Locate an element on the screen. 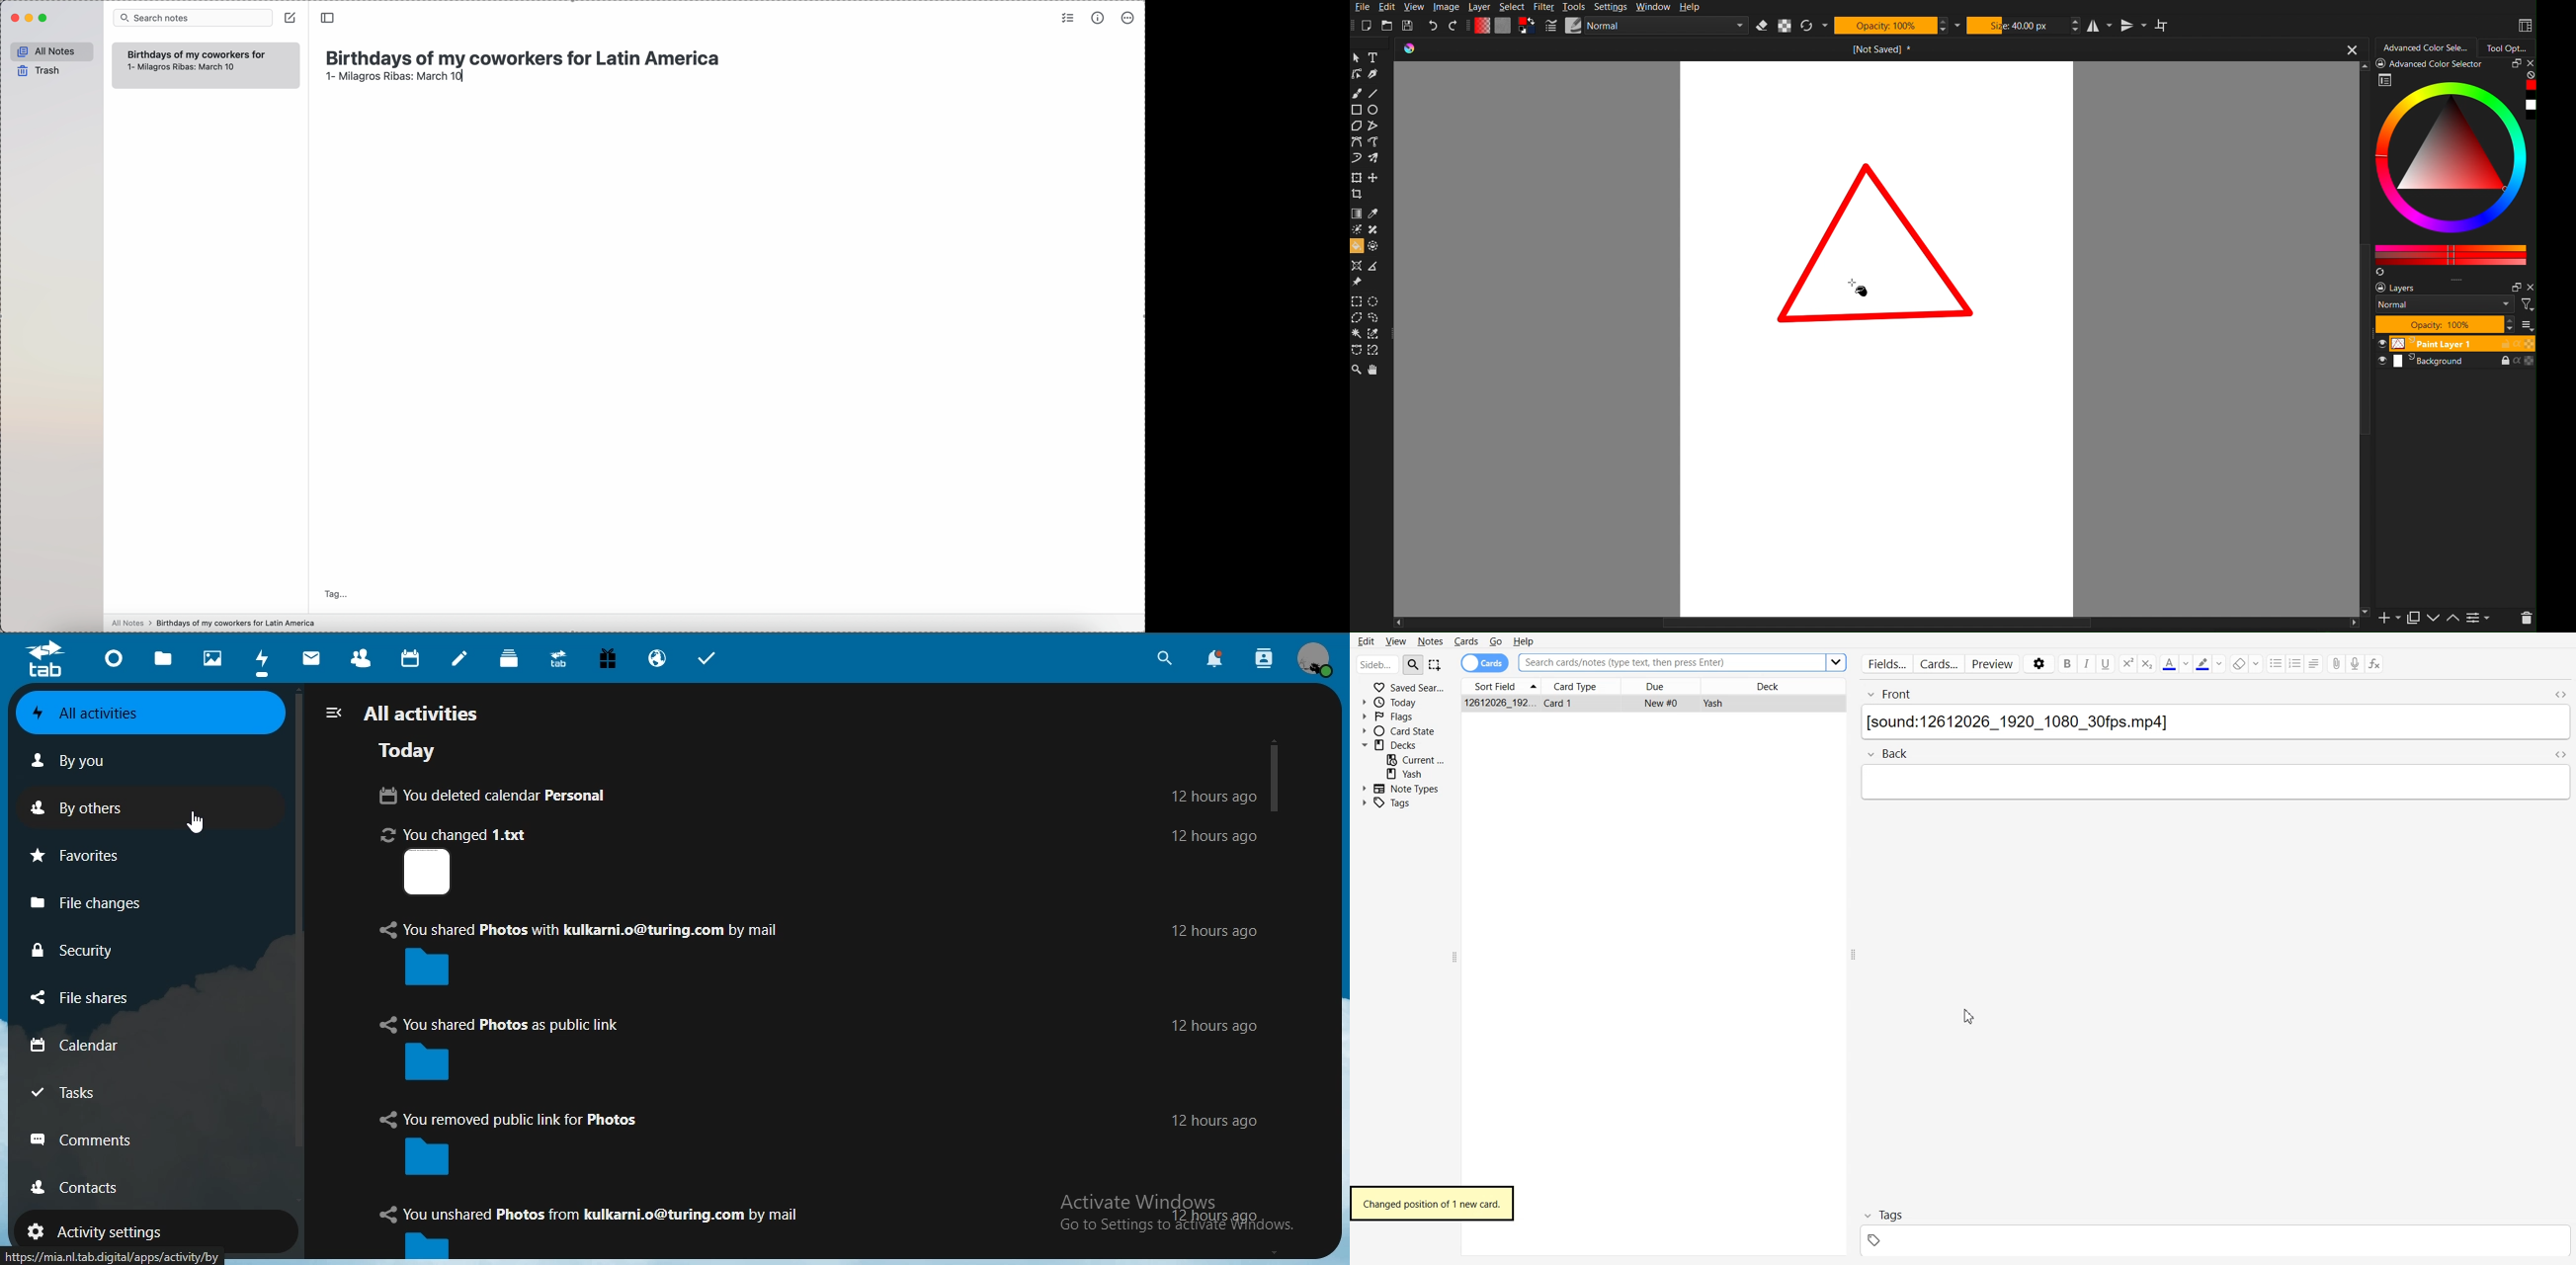 The width and height of the screenshot is (2576, 1288). search is located at coordinates (1162, 658).